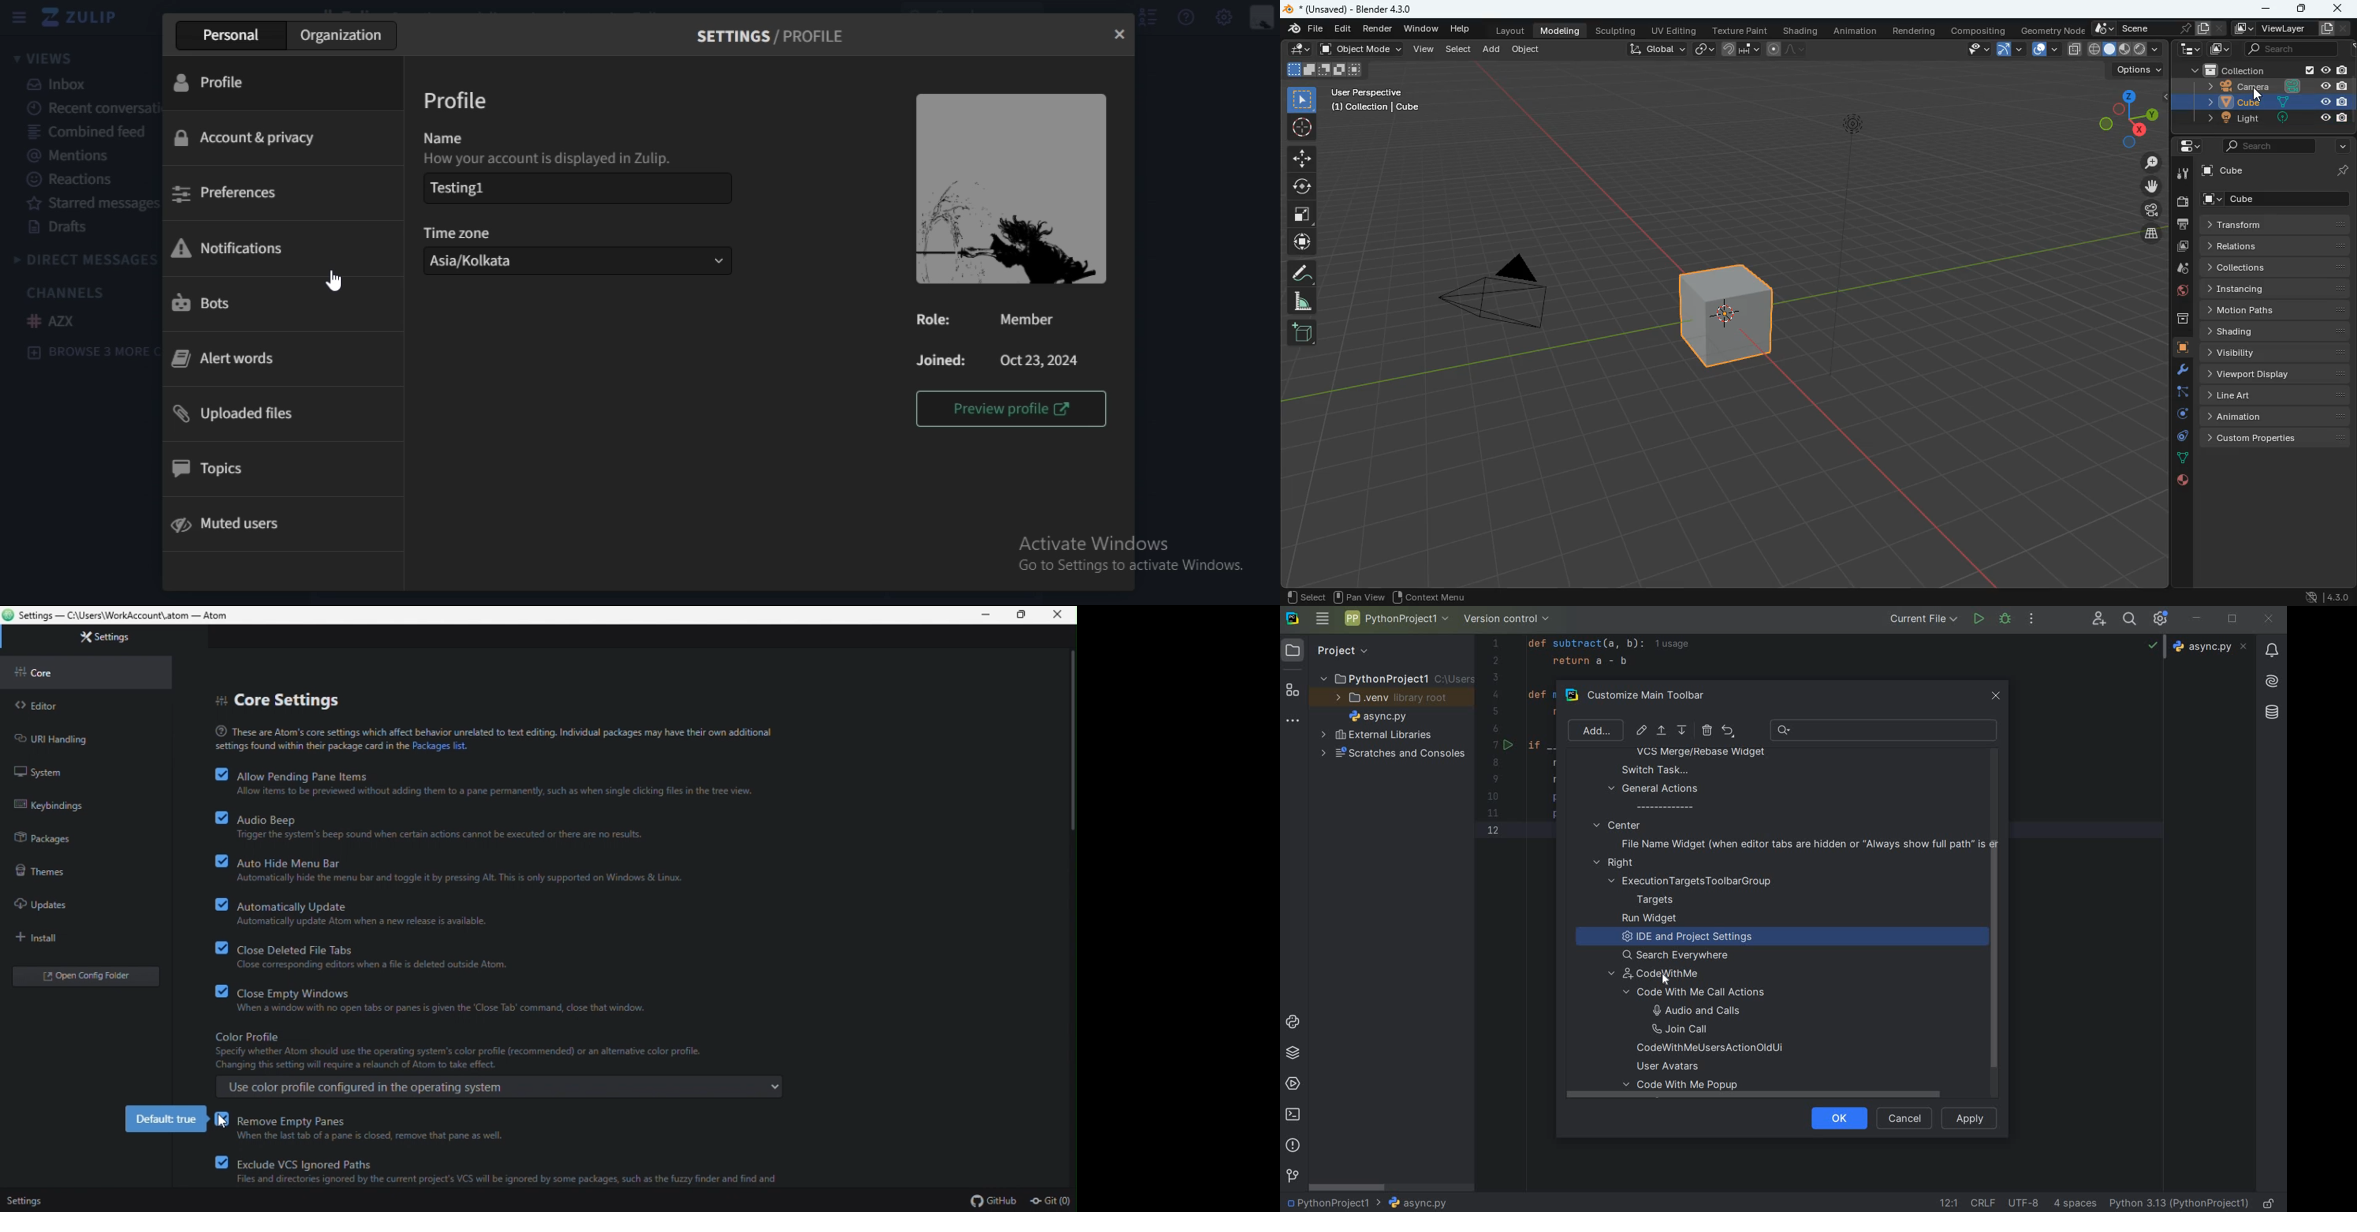  What do you see at coordinates (2277, 309) in the screenshot?
I see `motion paths` at bounding box center [2277, 309].